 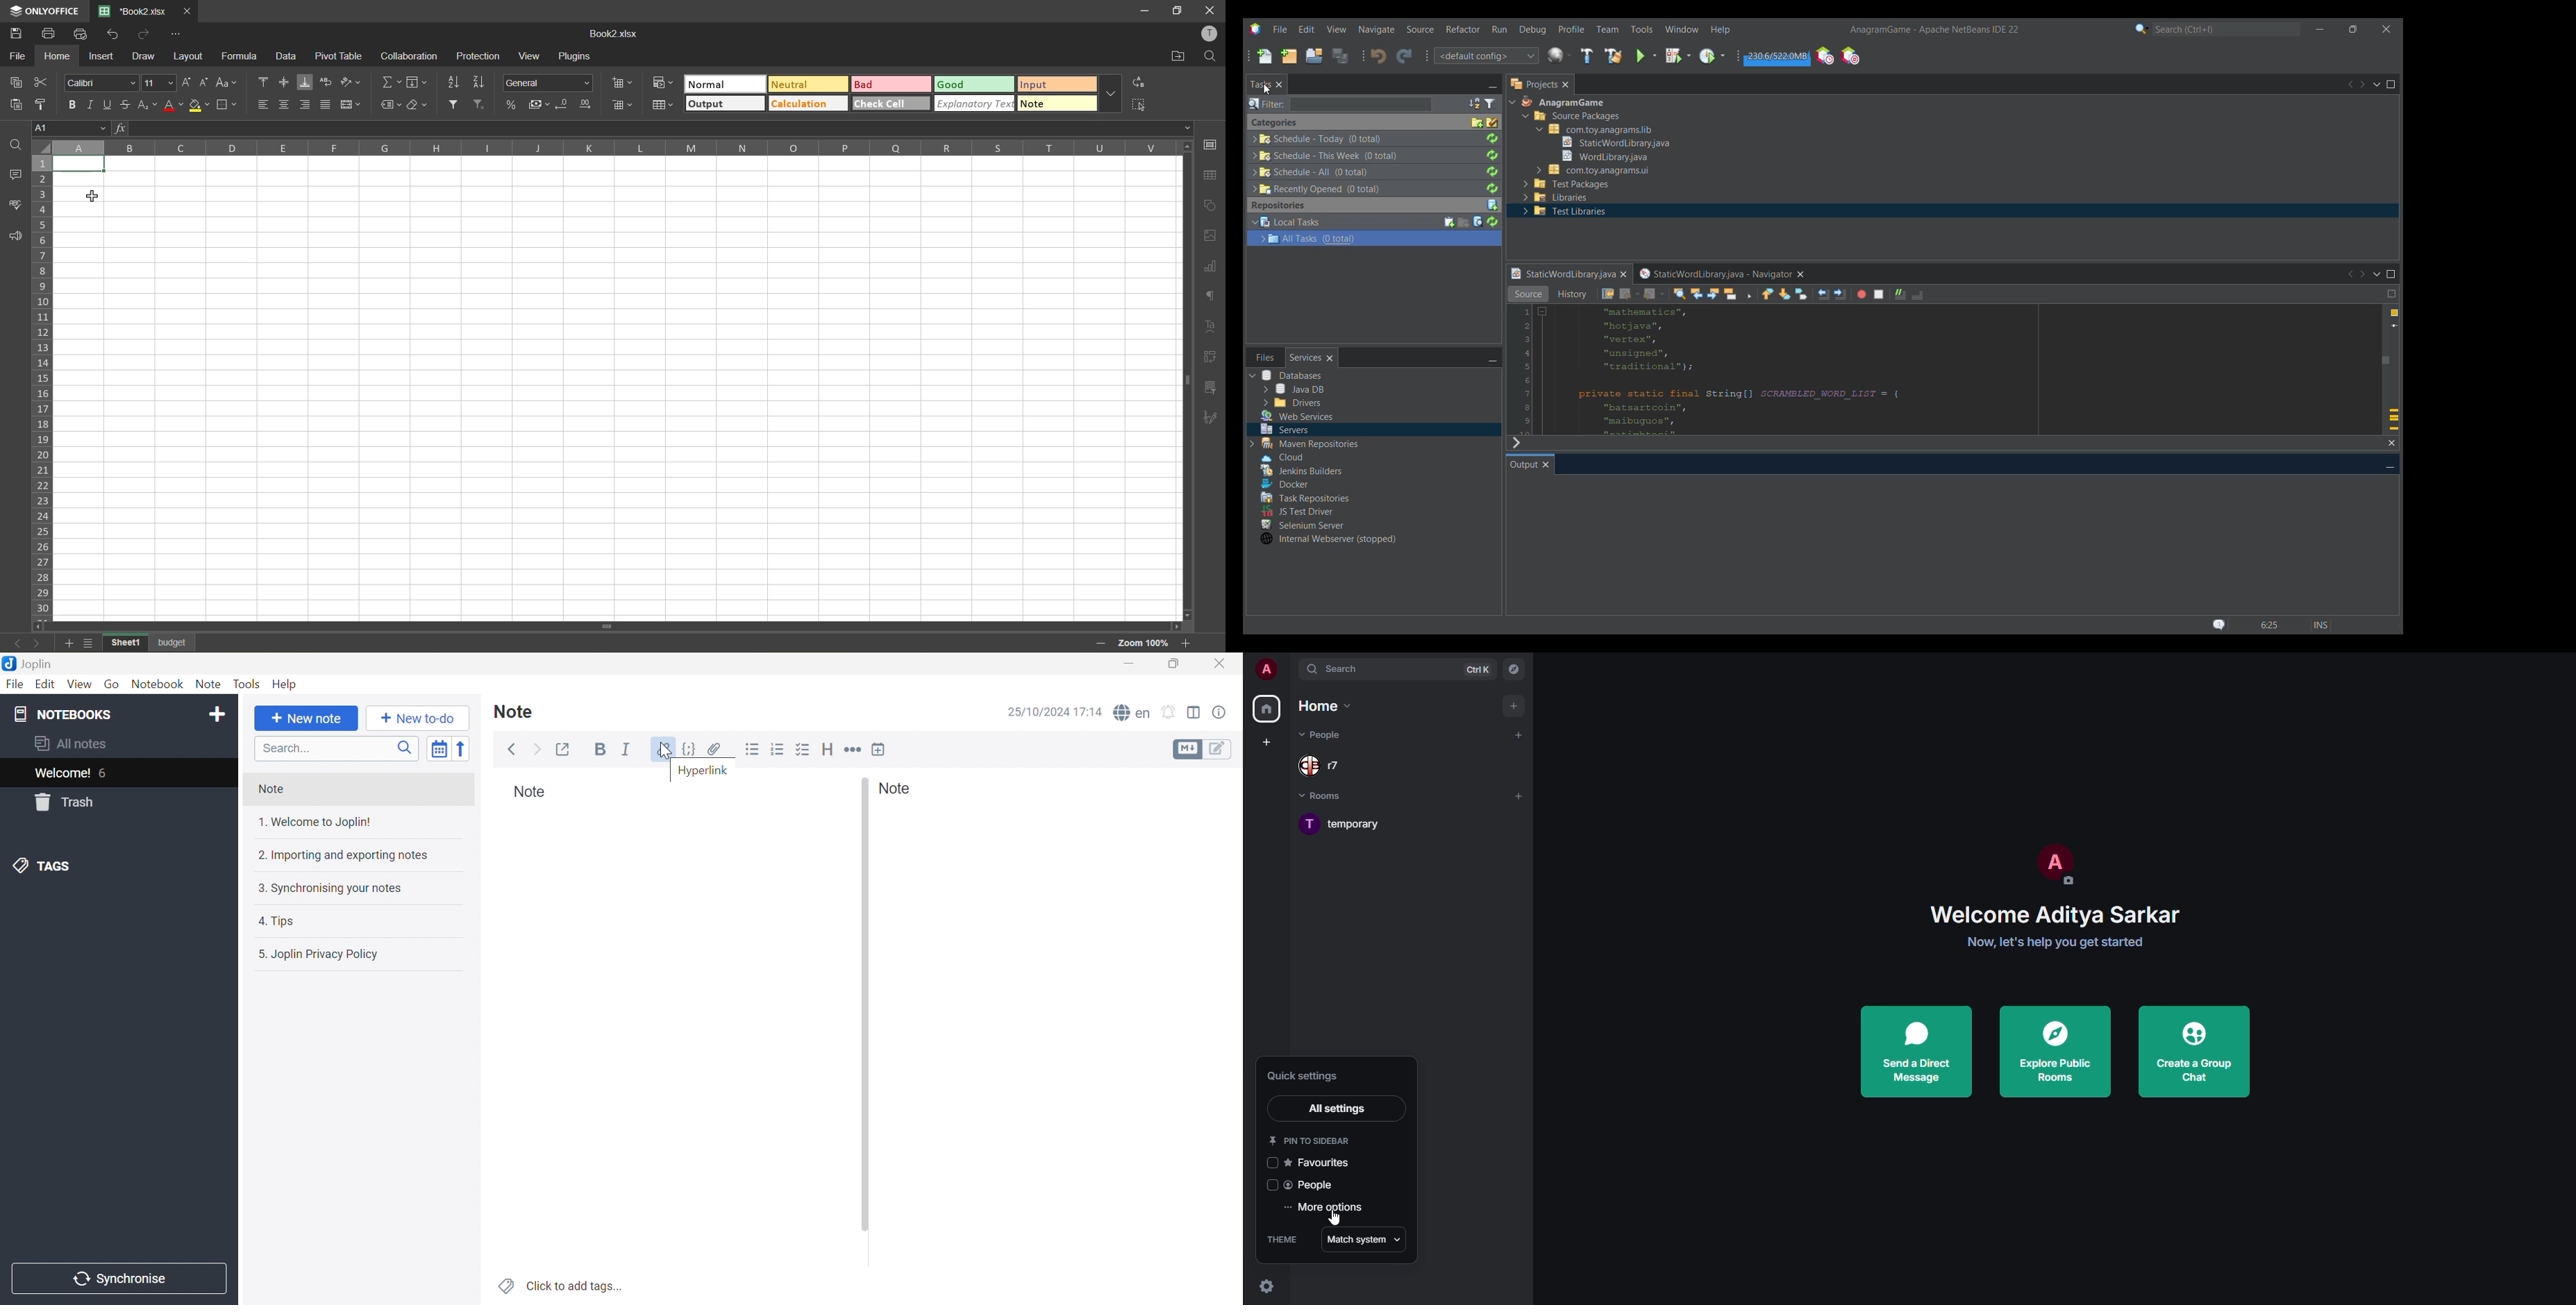 I want to click on Show in a smaller tab, so click(x=2353, y=29).